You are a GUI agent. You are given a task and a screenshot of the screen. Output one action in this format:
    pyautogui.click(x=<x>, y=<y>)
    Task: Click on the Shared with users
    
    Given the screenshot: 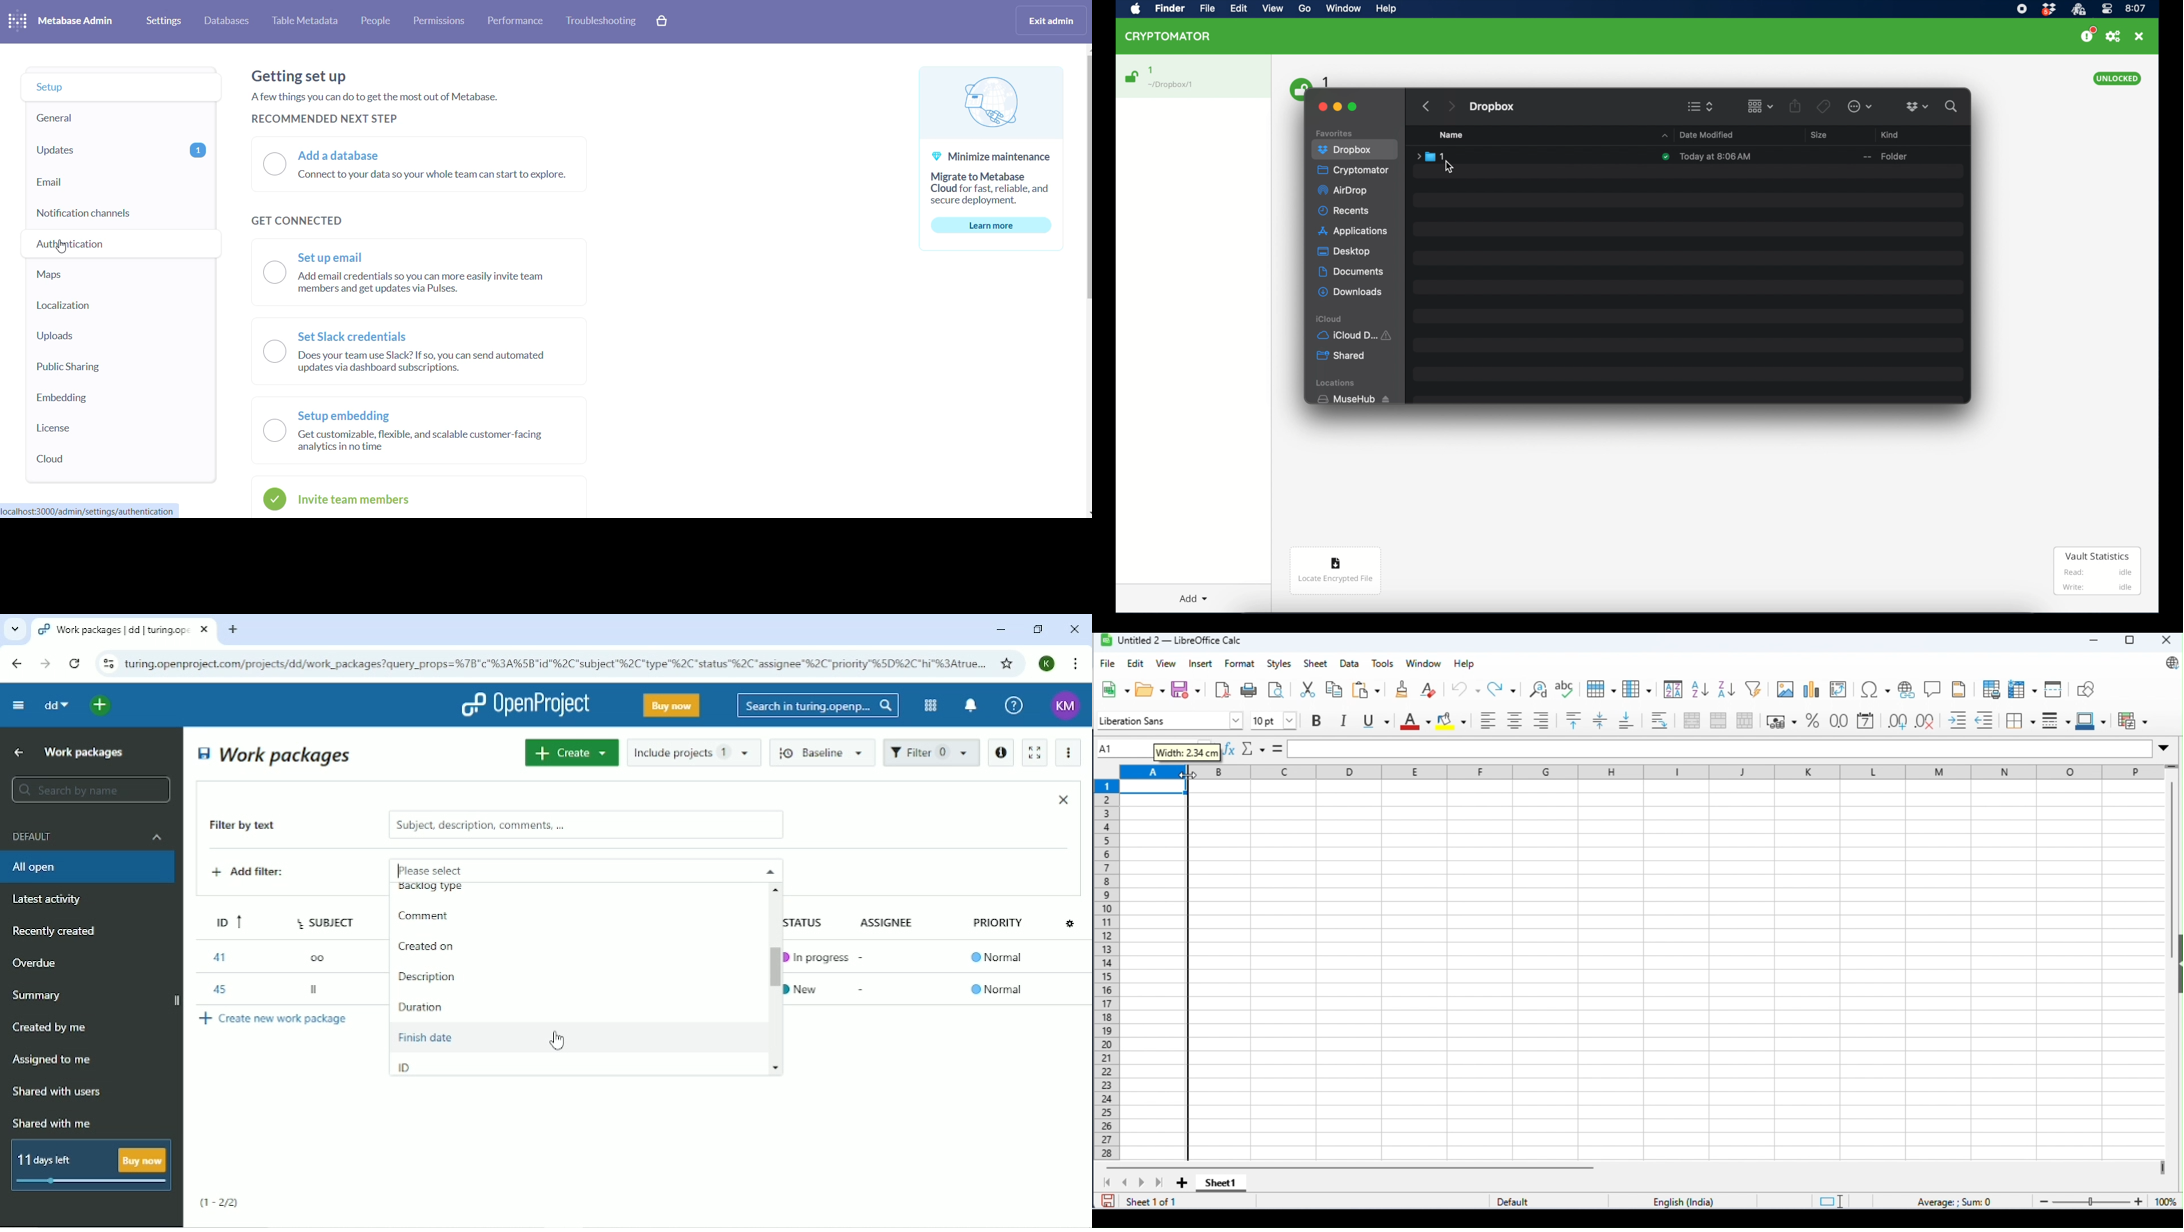 What is the action you would take?
    pyautogui.click(x=58, y=1092)
    